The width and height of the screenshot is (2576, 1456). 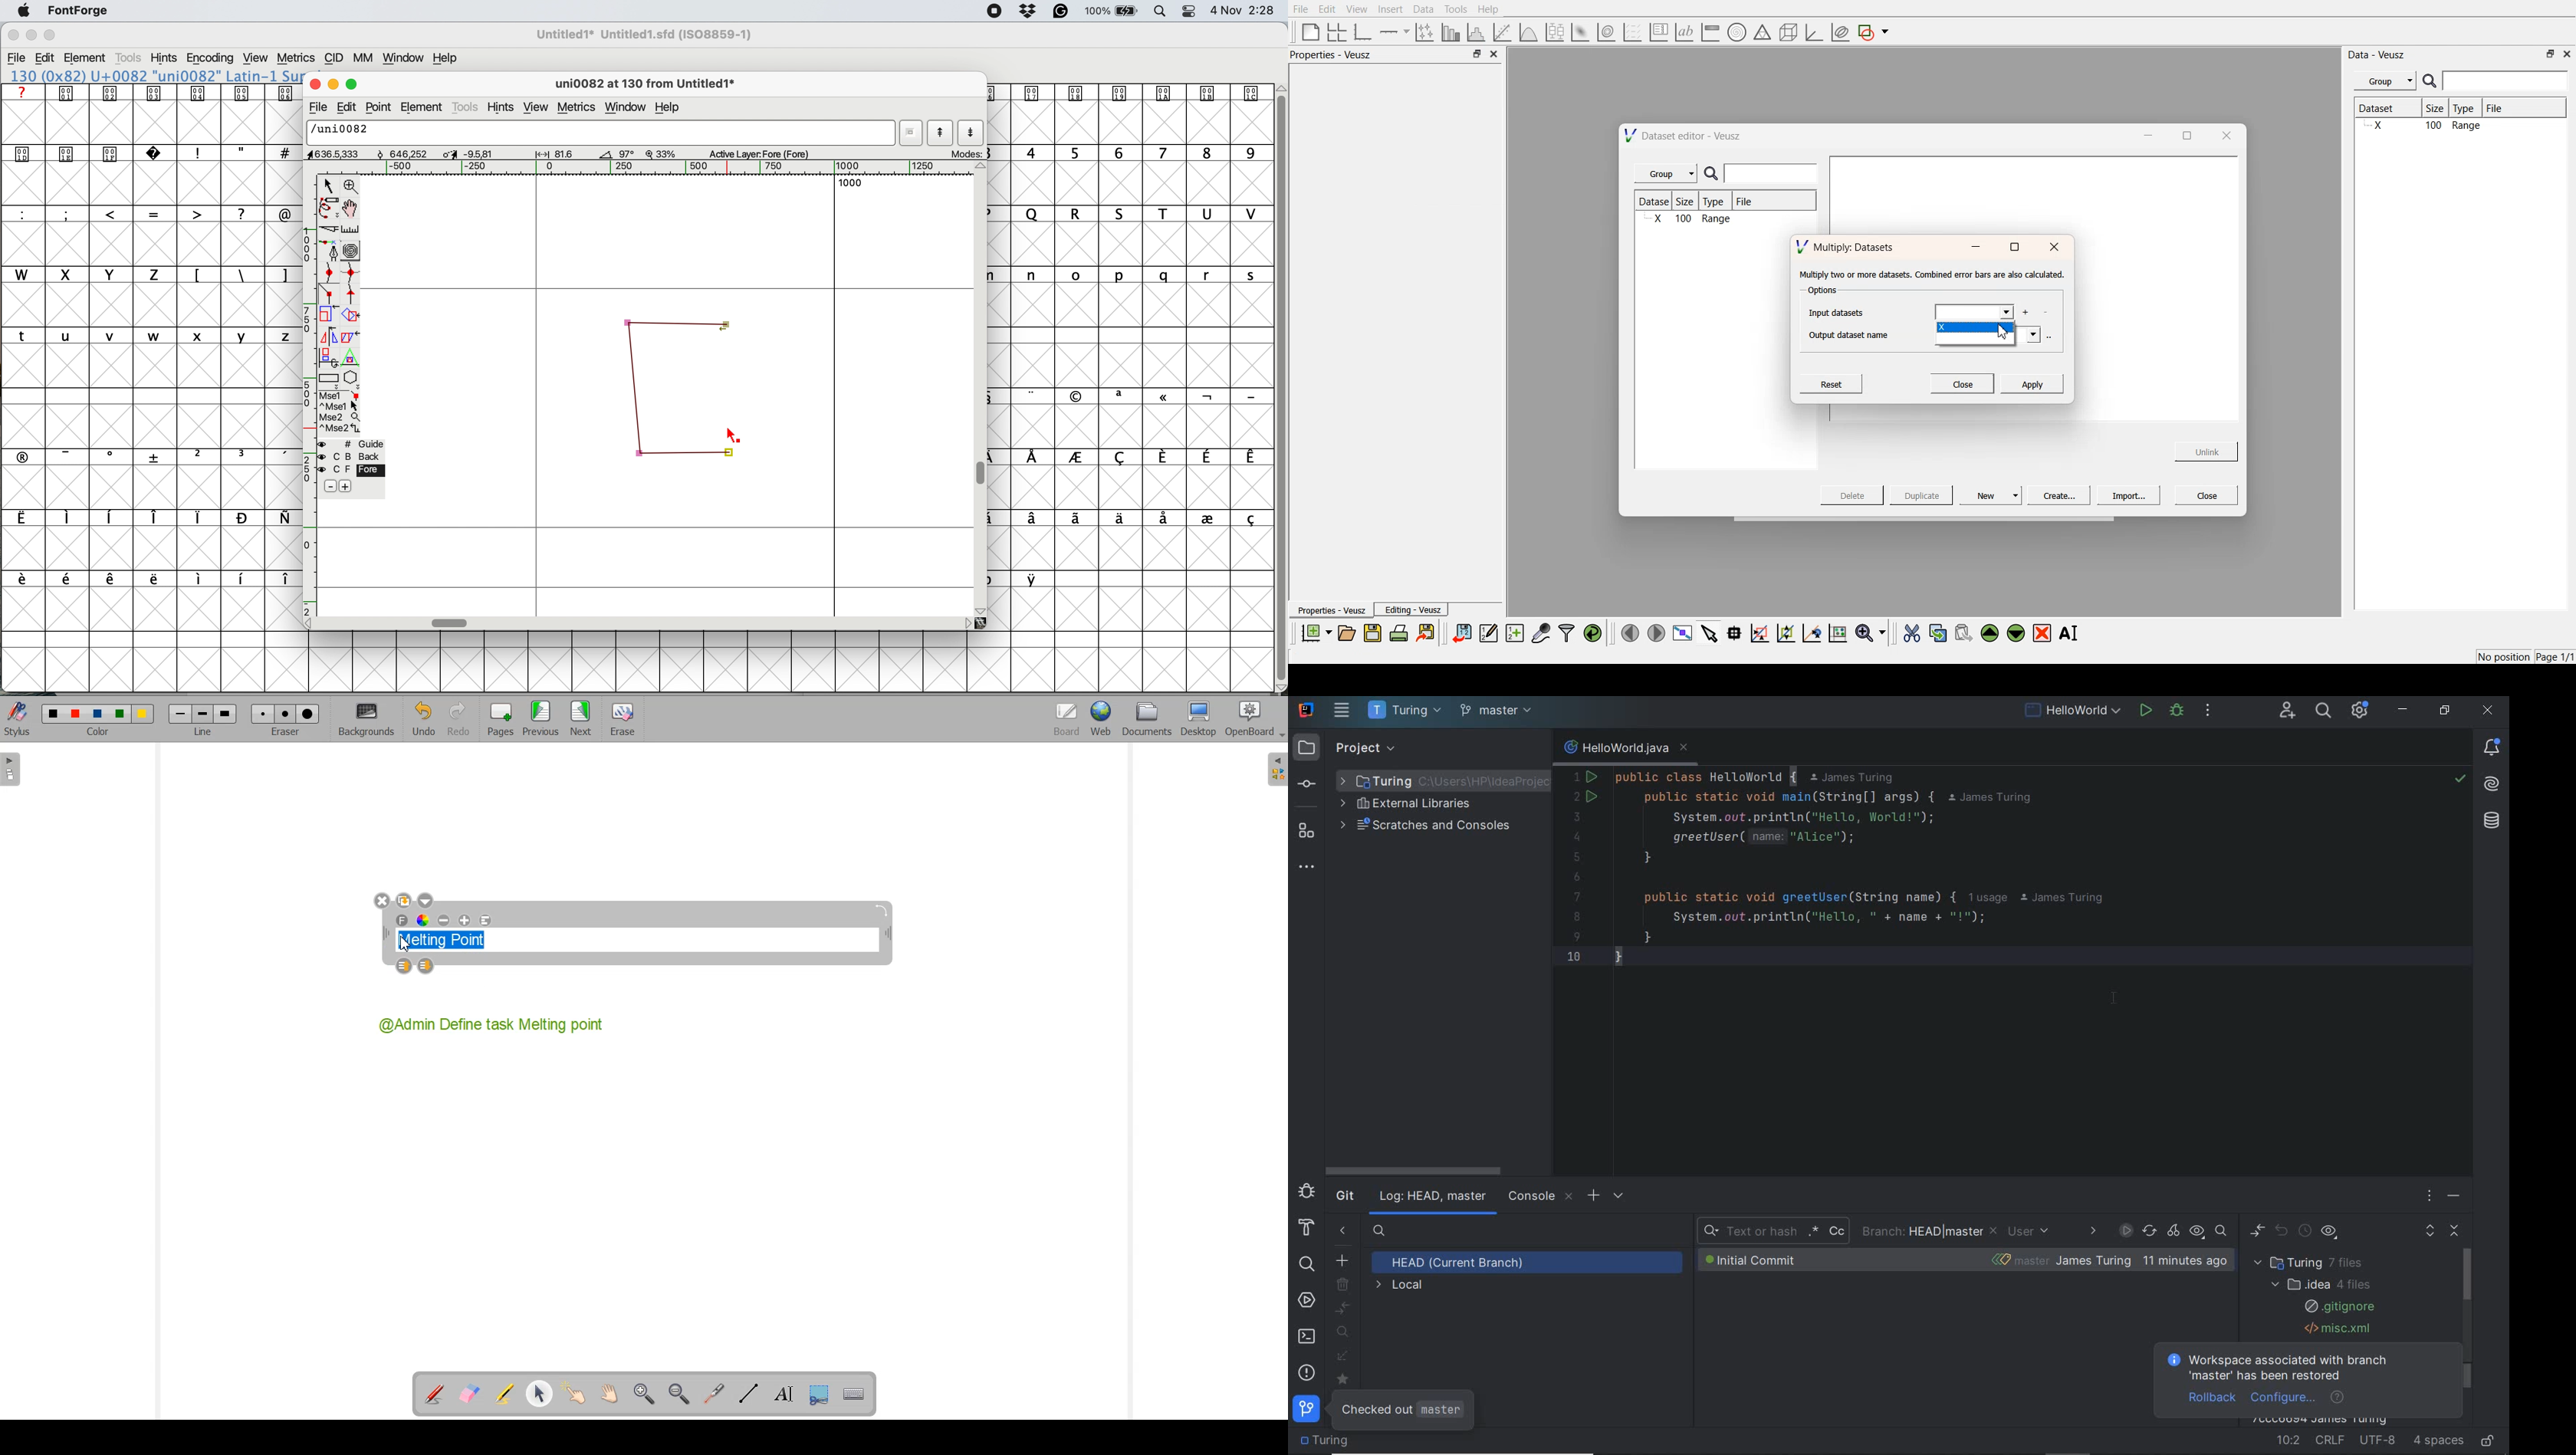 What do you see at coordinates (352, 457) in the screenshot?
I see `back` at bounding box center [352, 457].